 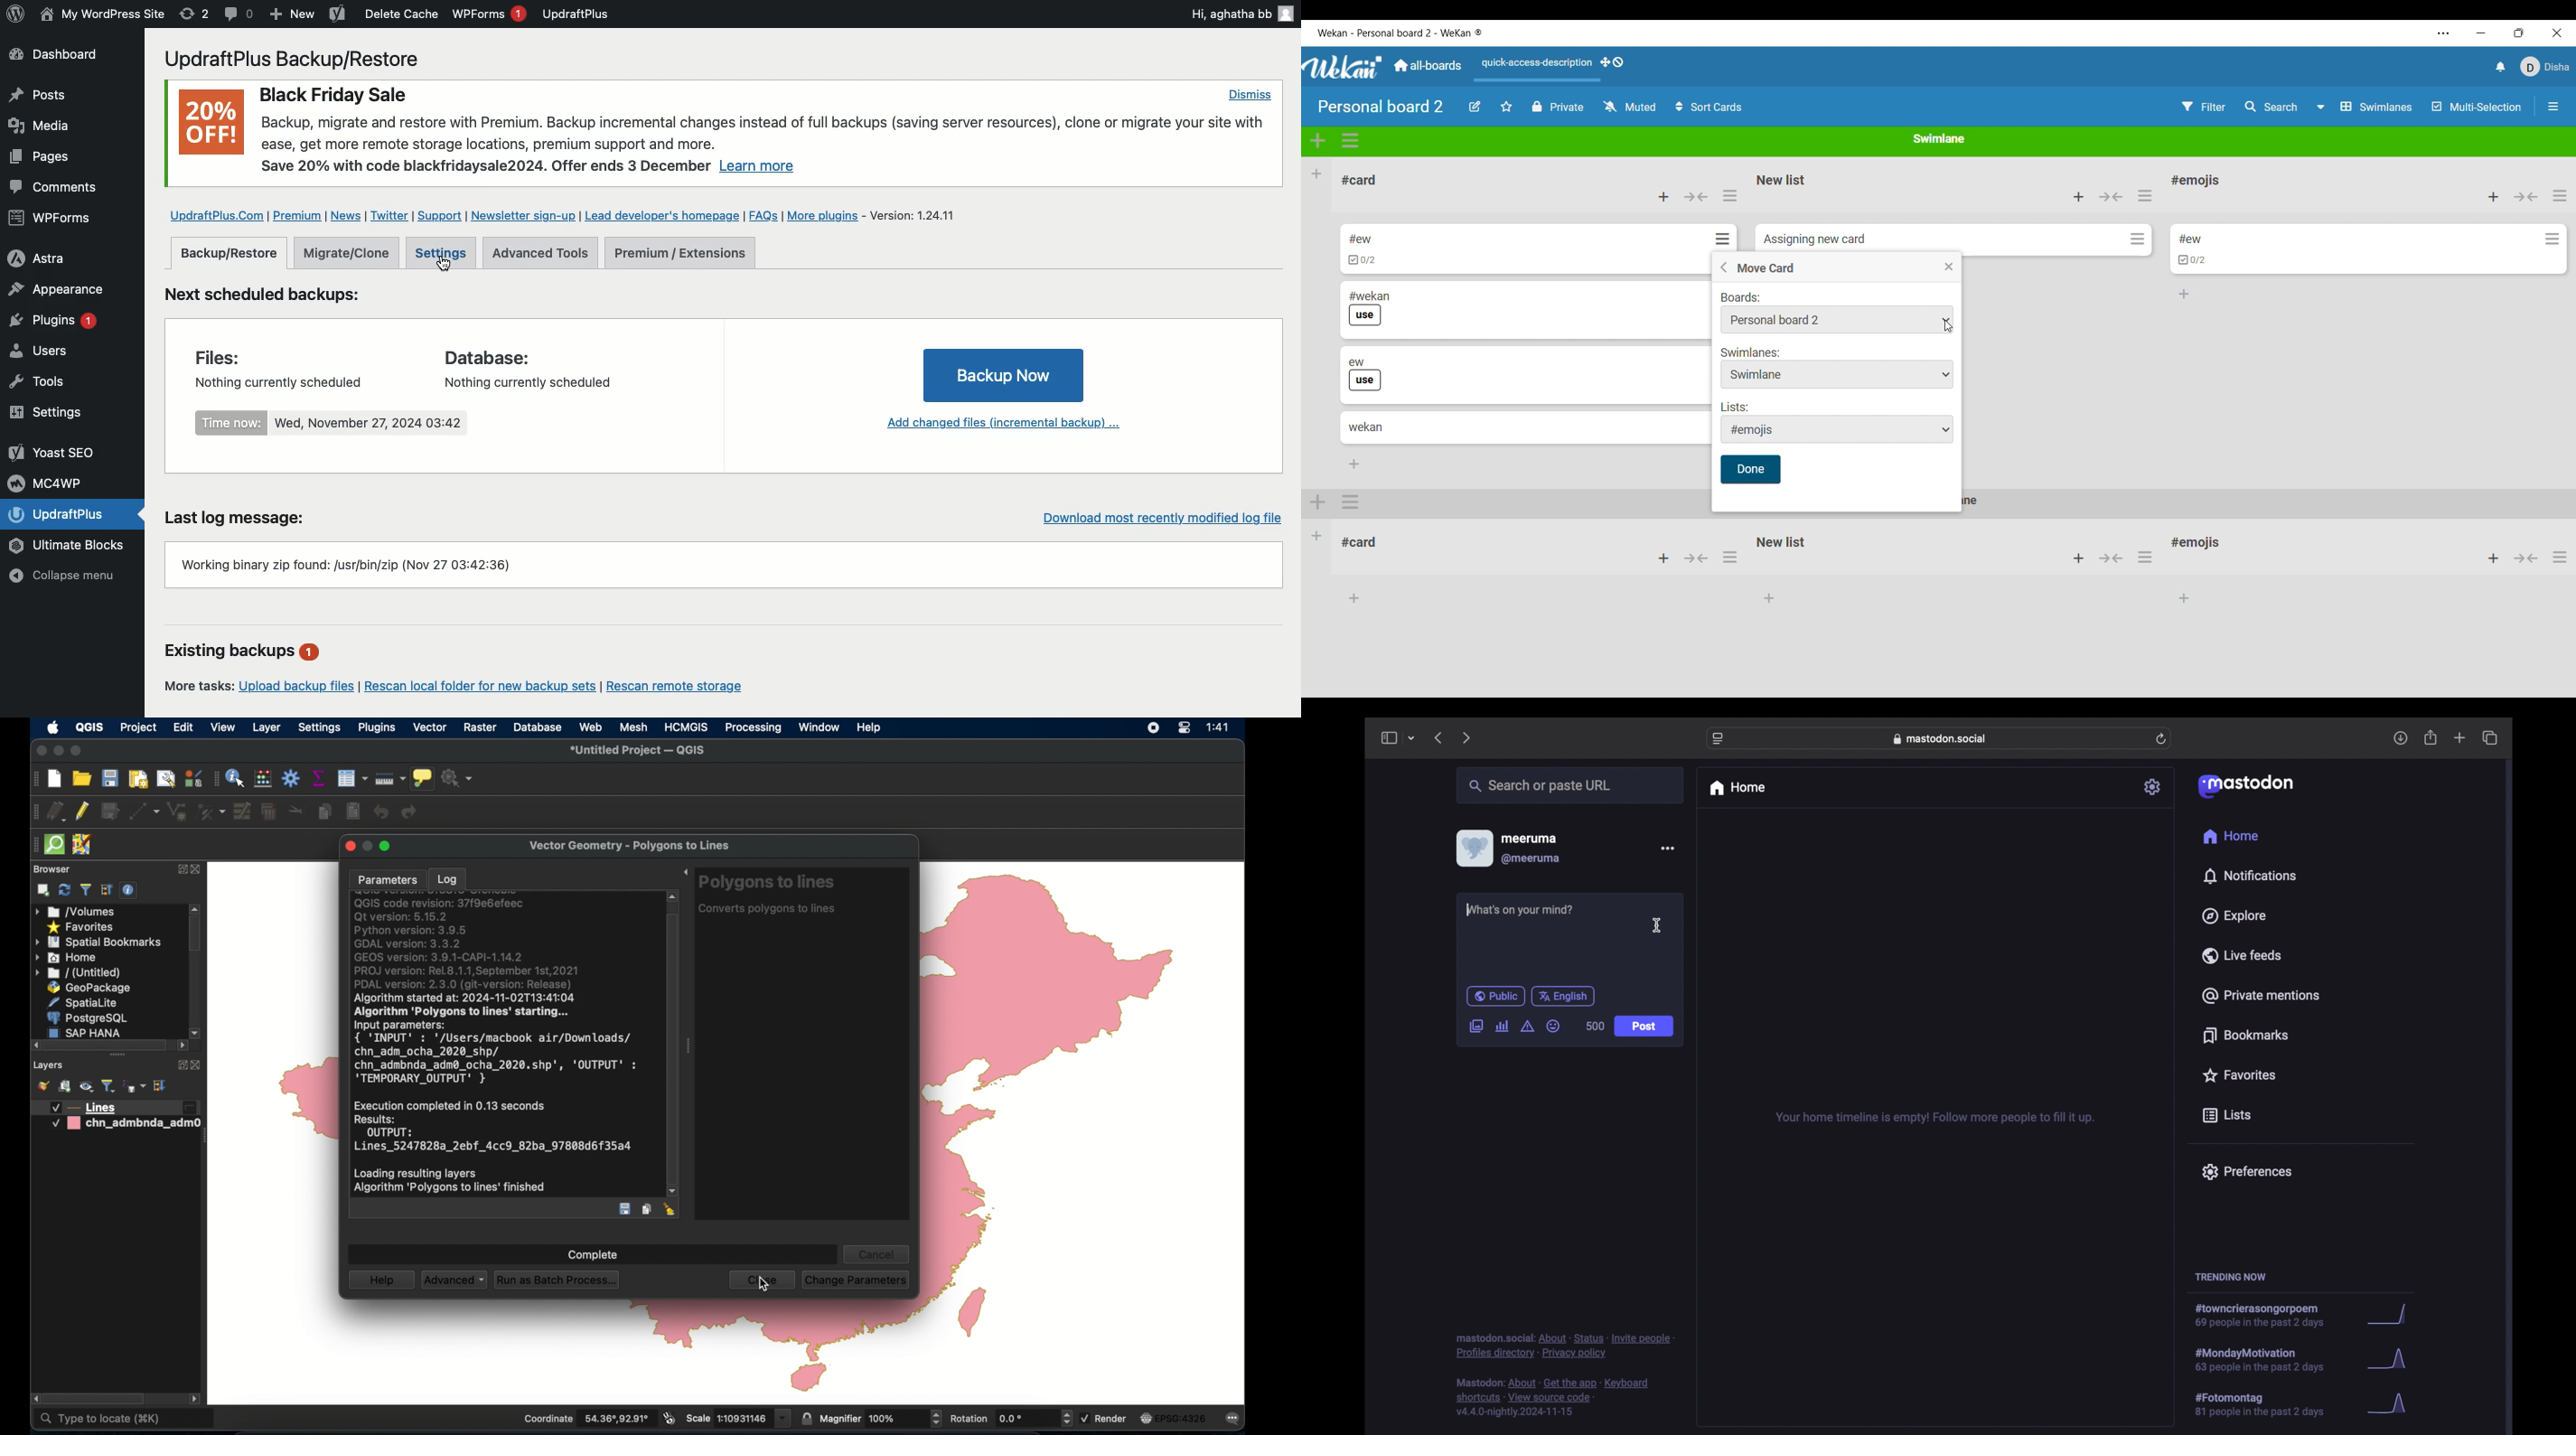 I want to click on Other Swimlane in the board, so click(x=1317, y=535).